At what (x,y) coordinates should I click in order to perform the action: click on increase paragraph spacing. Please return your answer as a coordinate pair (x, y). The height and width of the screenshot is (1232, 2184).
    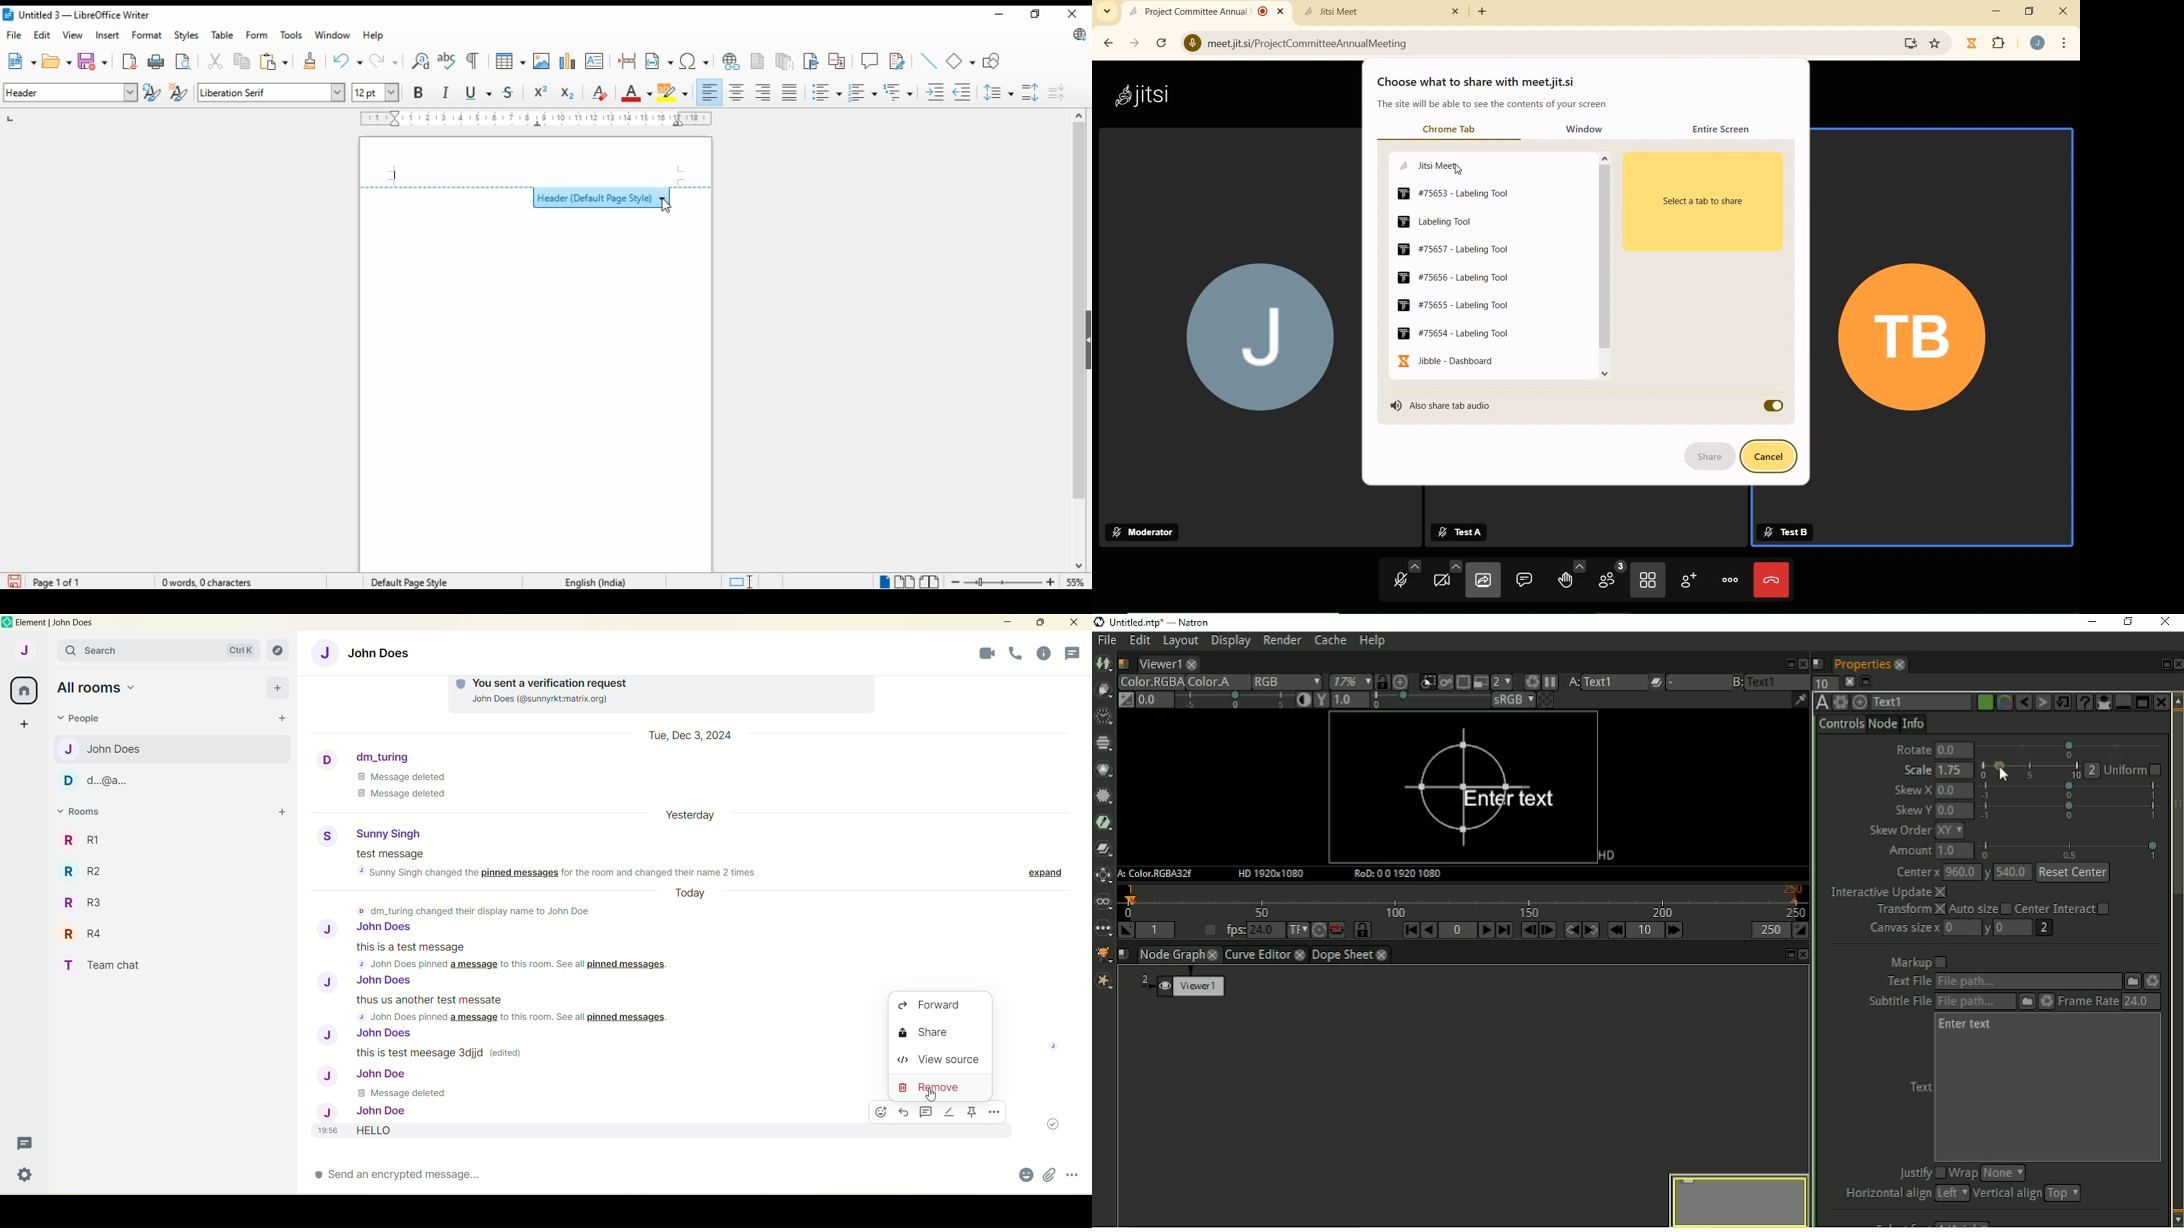
    Looking at the image, I should click on (1031, 92).